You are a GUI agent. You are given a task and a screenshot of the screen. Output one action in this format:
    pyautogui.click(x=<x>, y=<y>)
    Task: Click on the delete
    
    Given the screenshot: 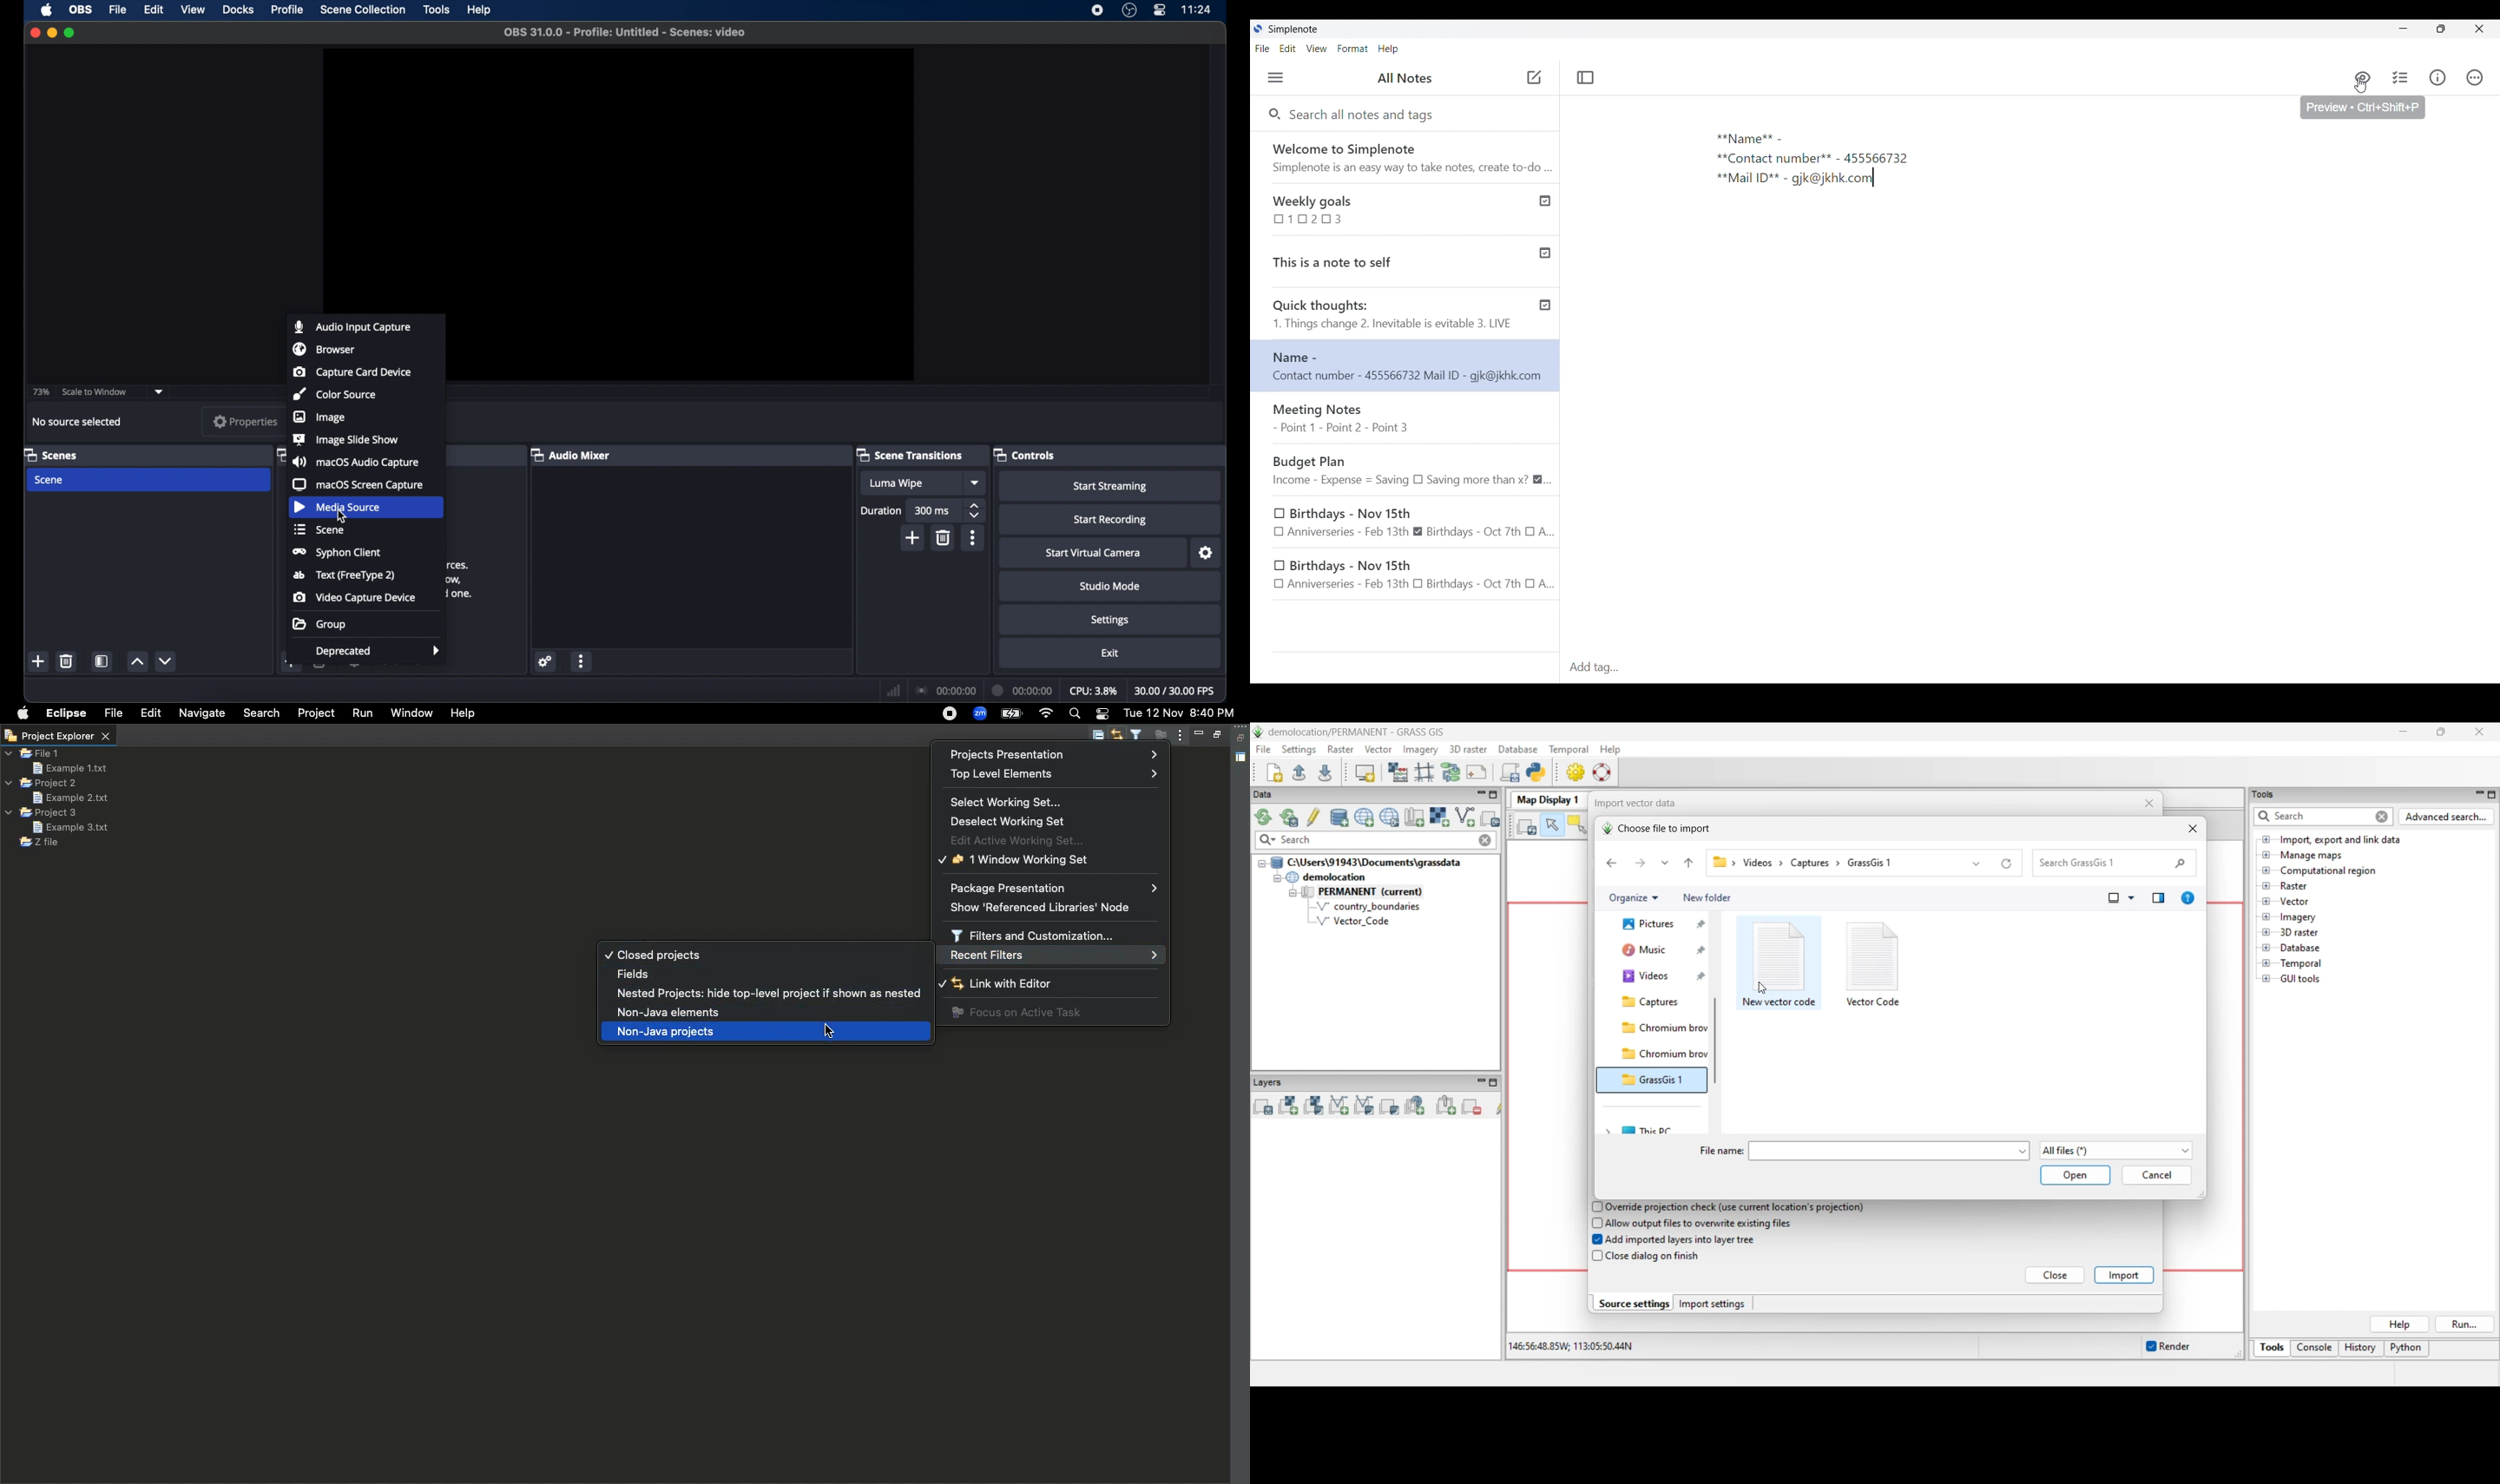 What is the action you would take?
    pyautogui.click(x=66, y=661)
    